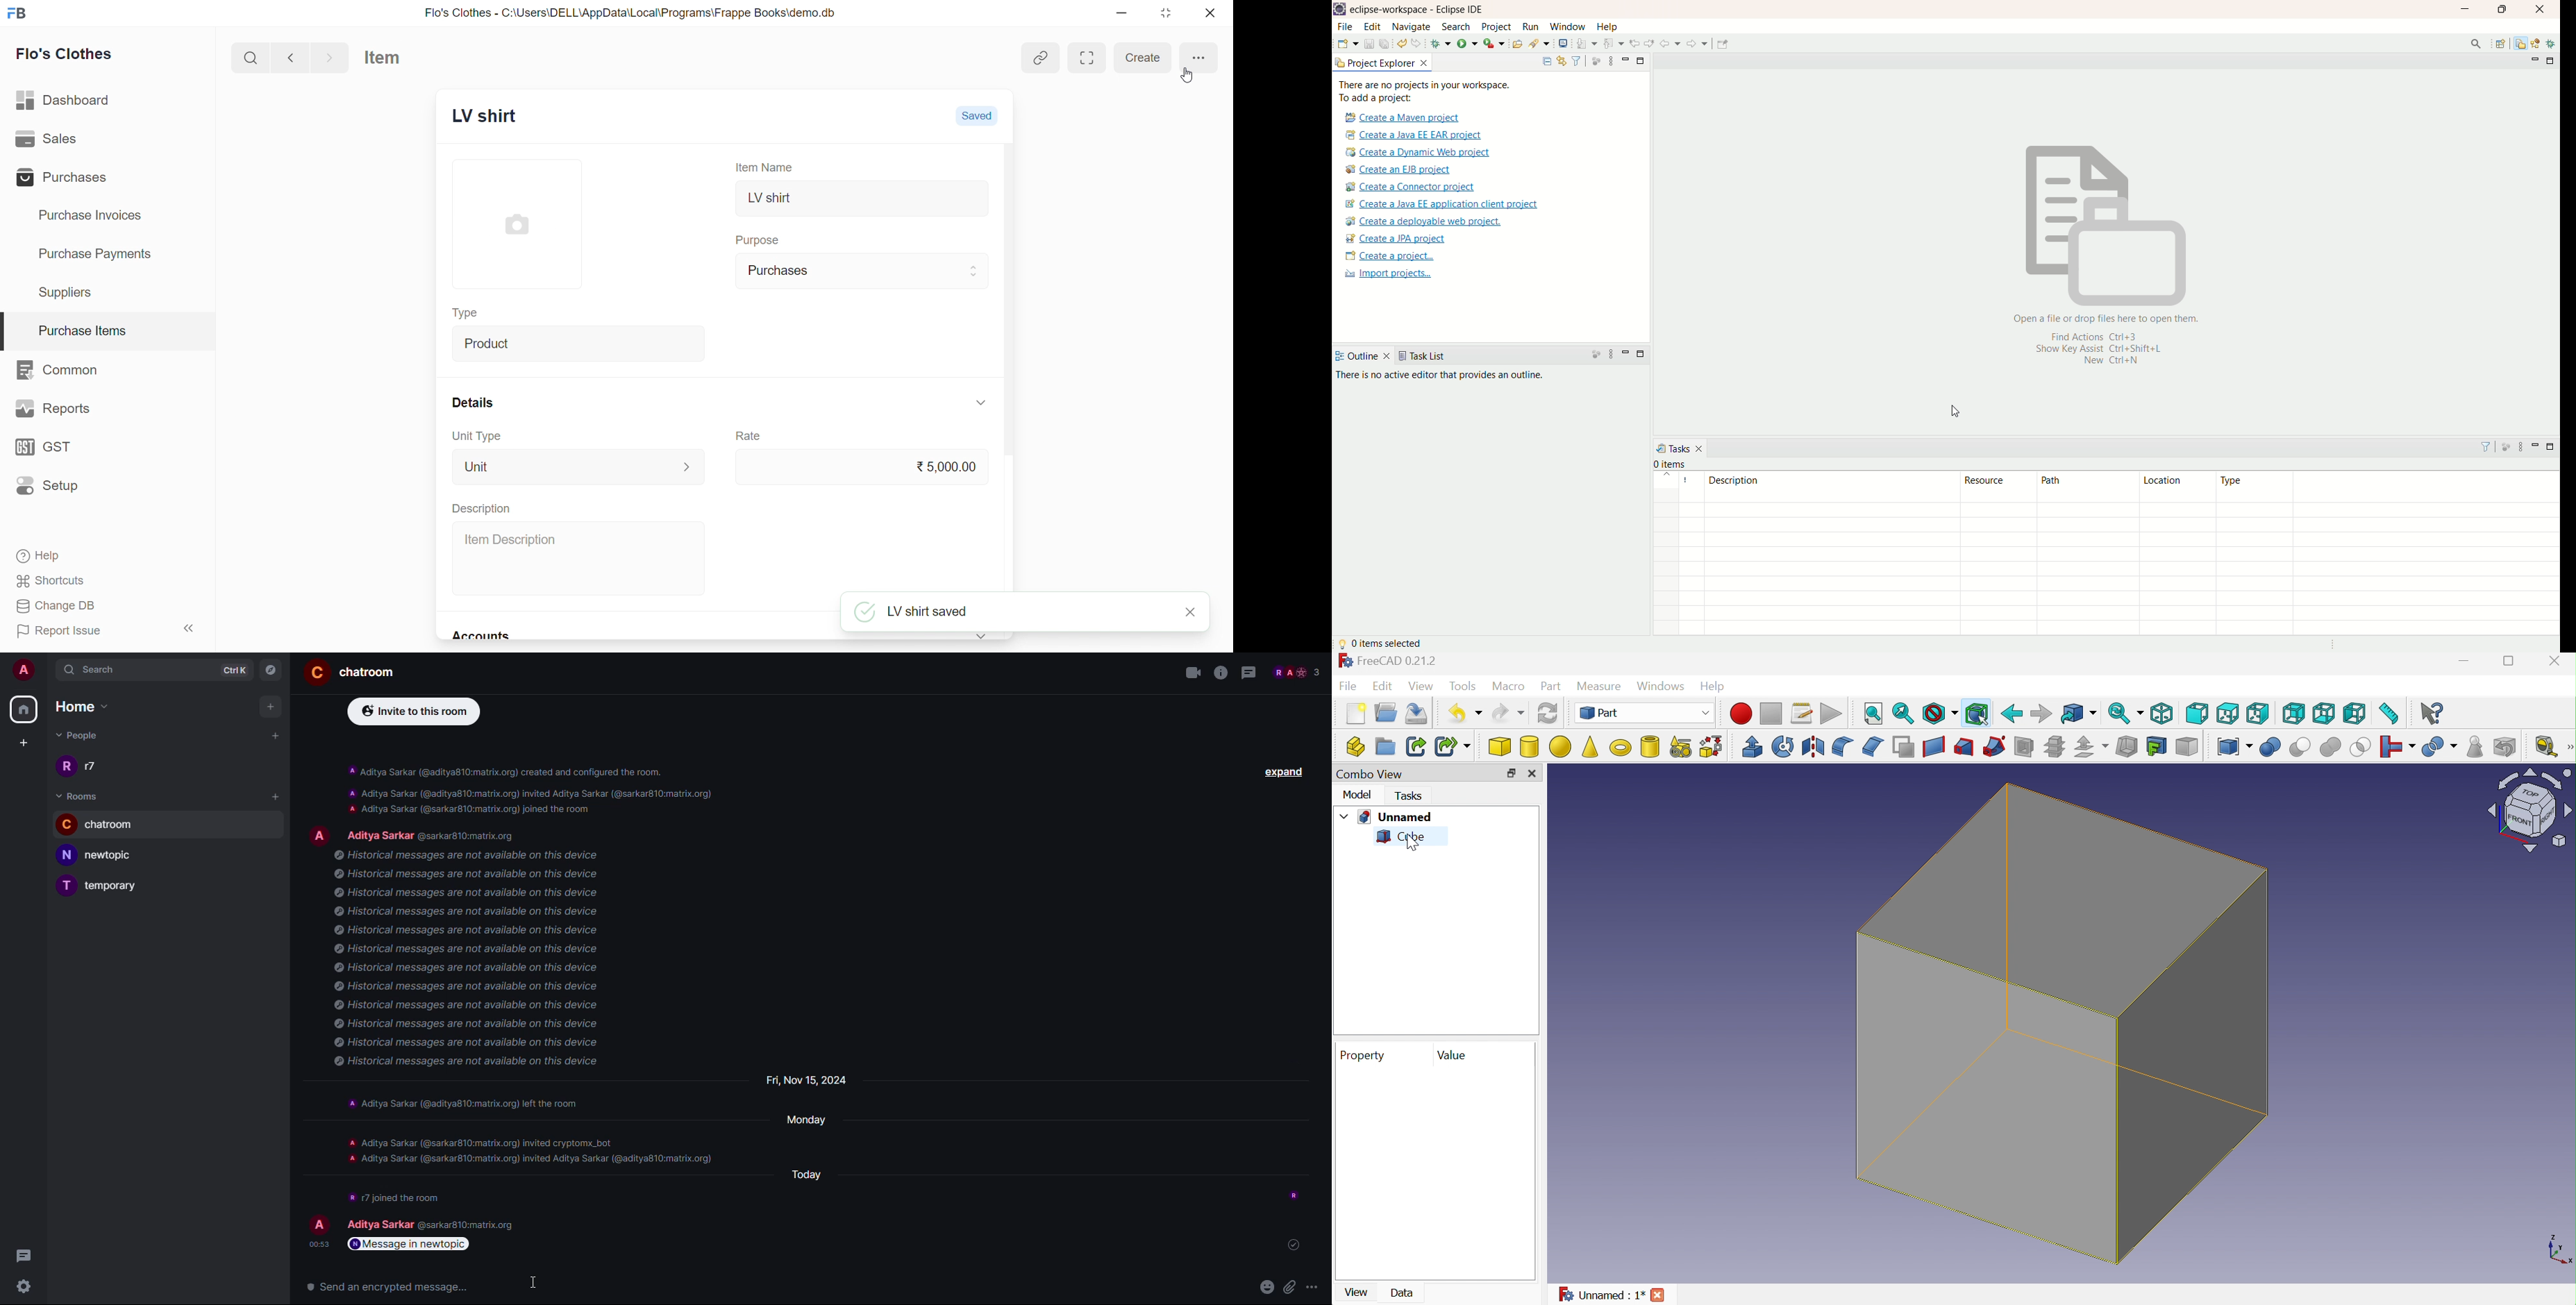 The image size is (2576, 1316). Describe the element at coordinates (481, 508) in the screenshot. I see `Description` at that location.